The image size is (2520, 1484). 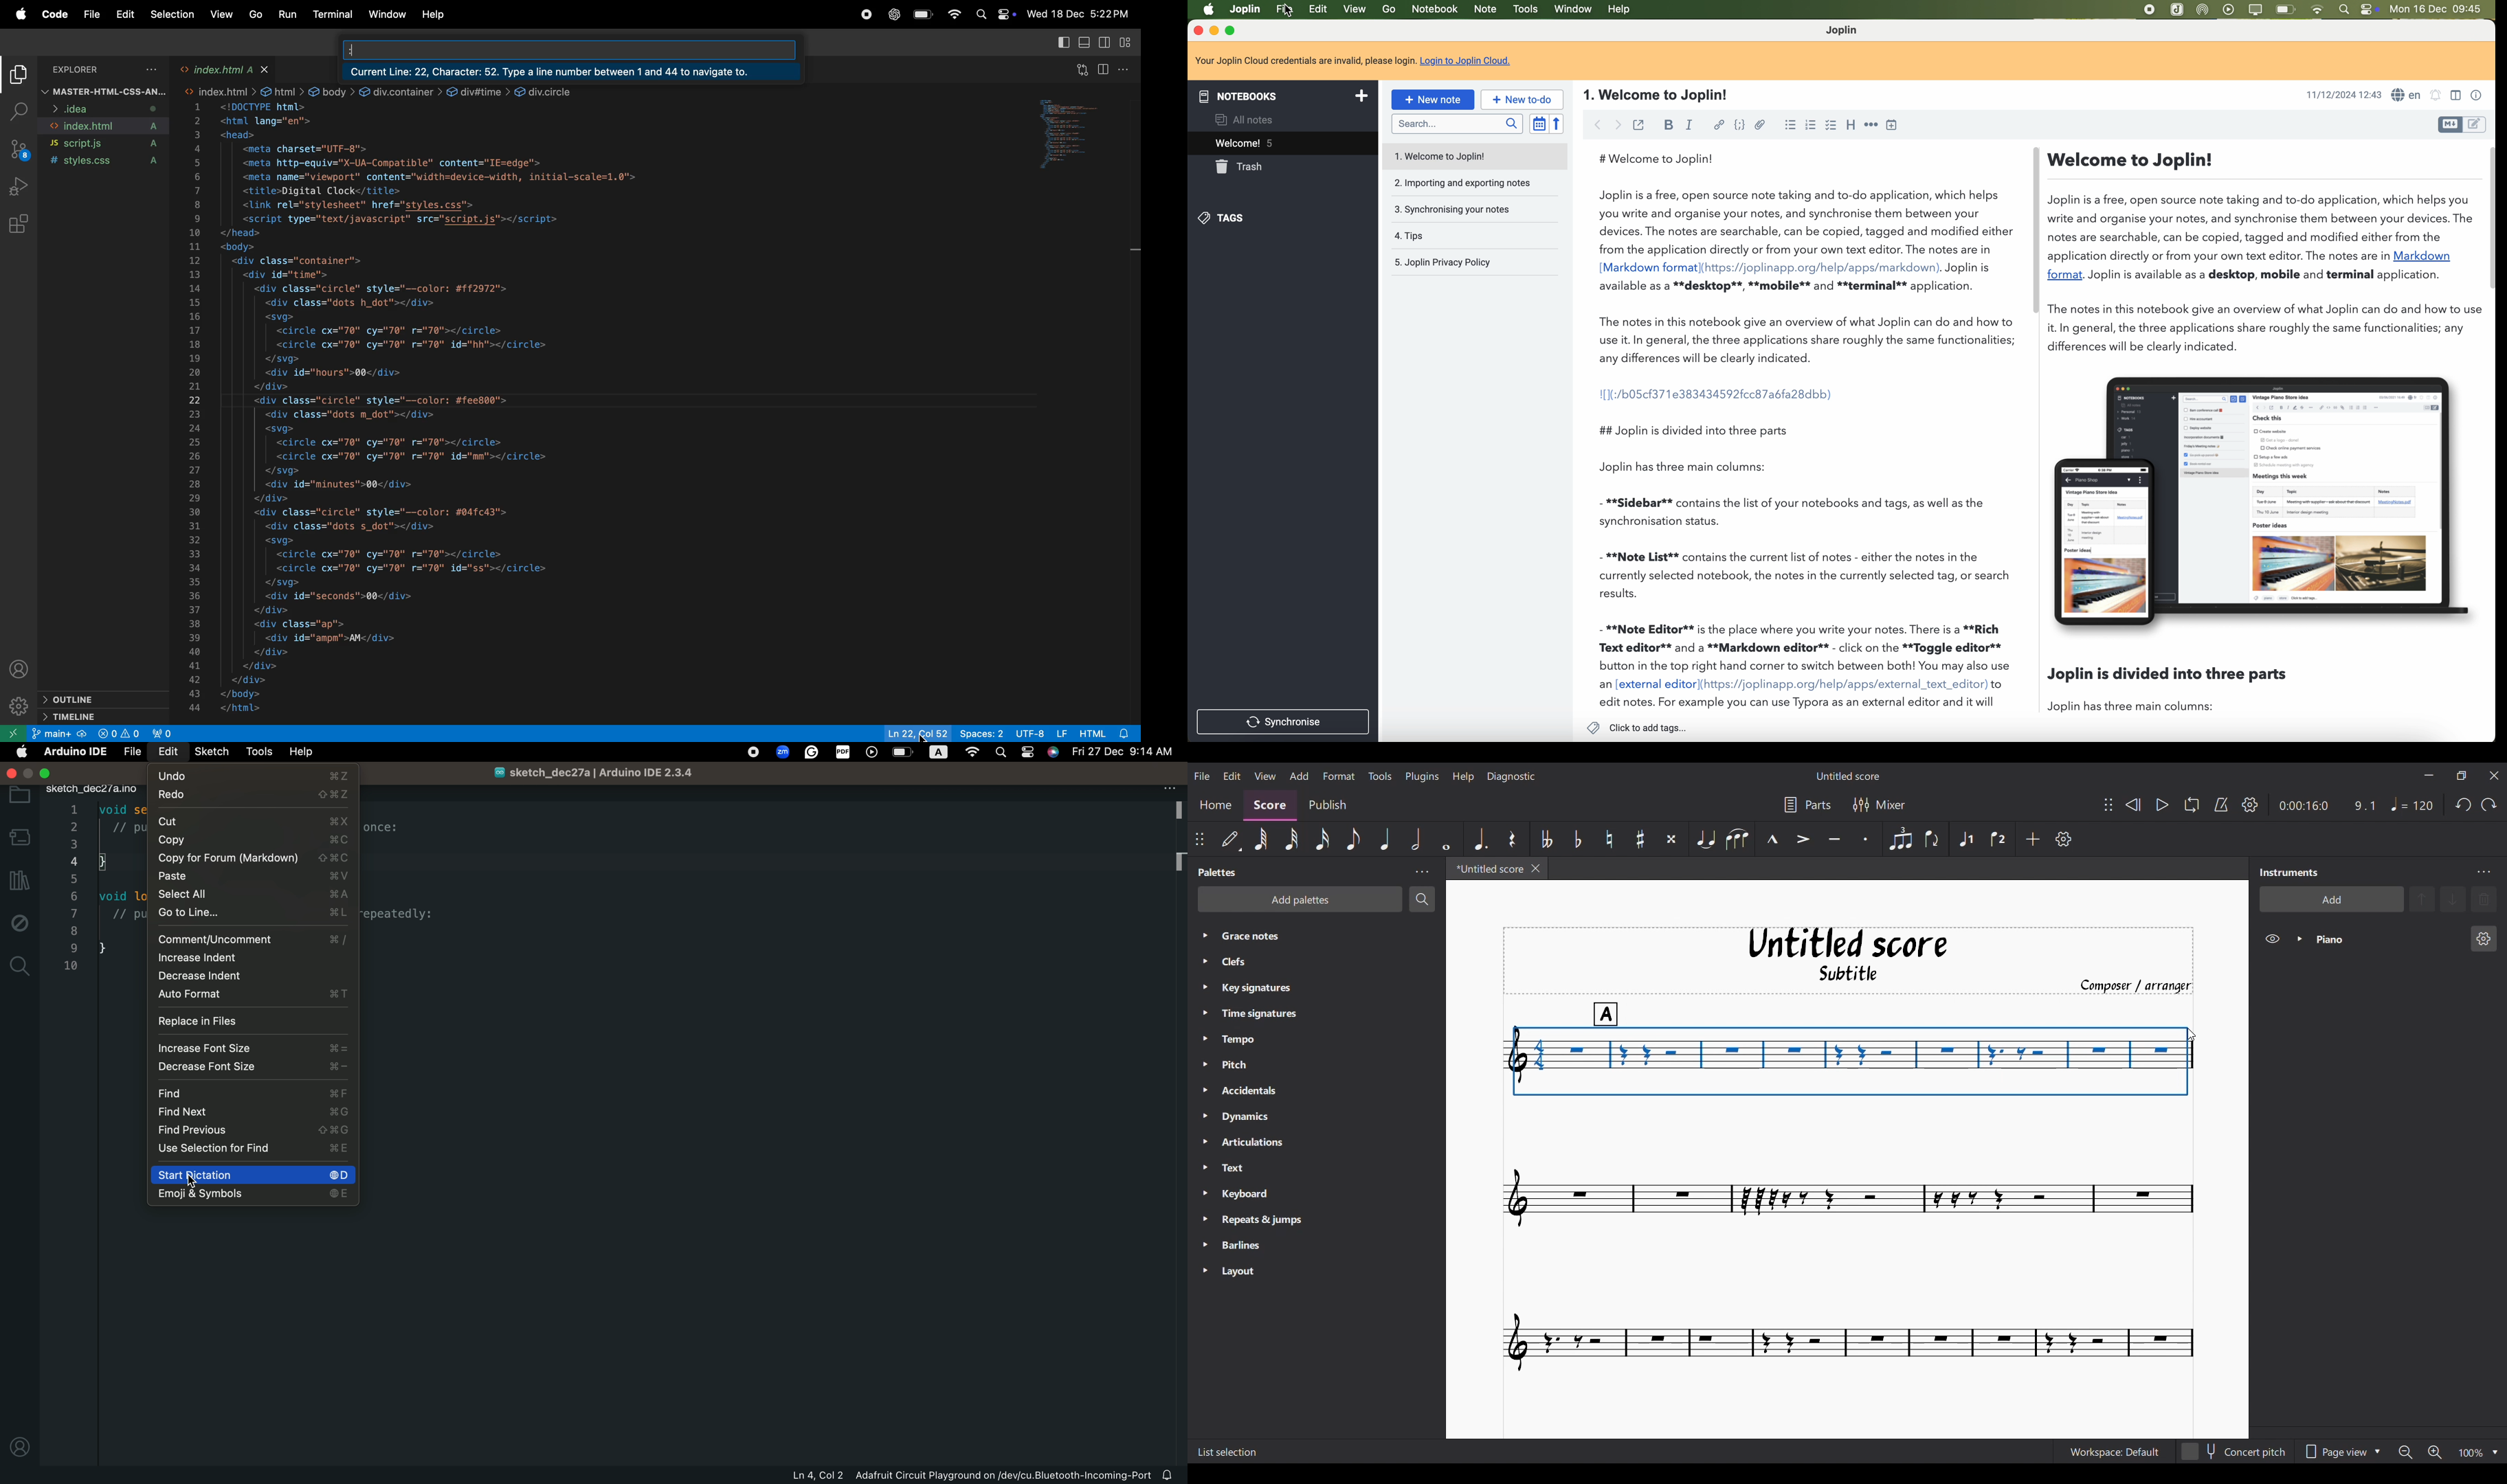 What do you see at coordinates (16, 880) in the screenshot?
I see `library  manager` at bounding box center [16, 880].